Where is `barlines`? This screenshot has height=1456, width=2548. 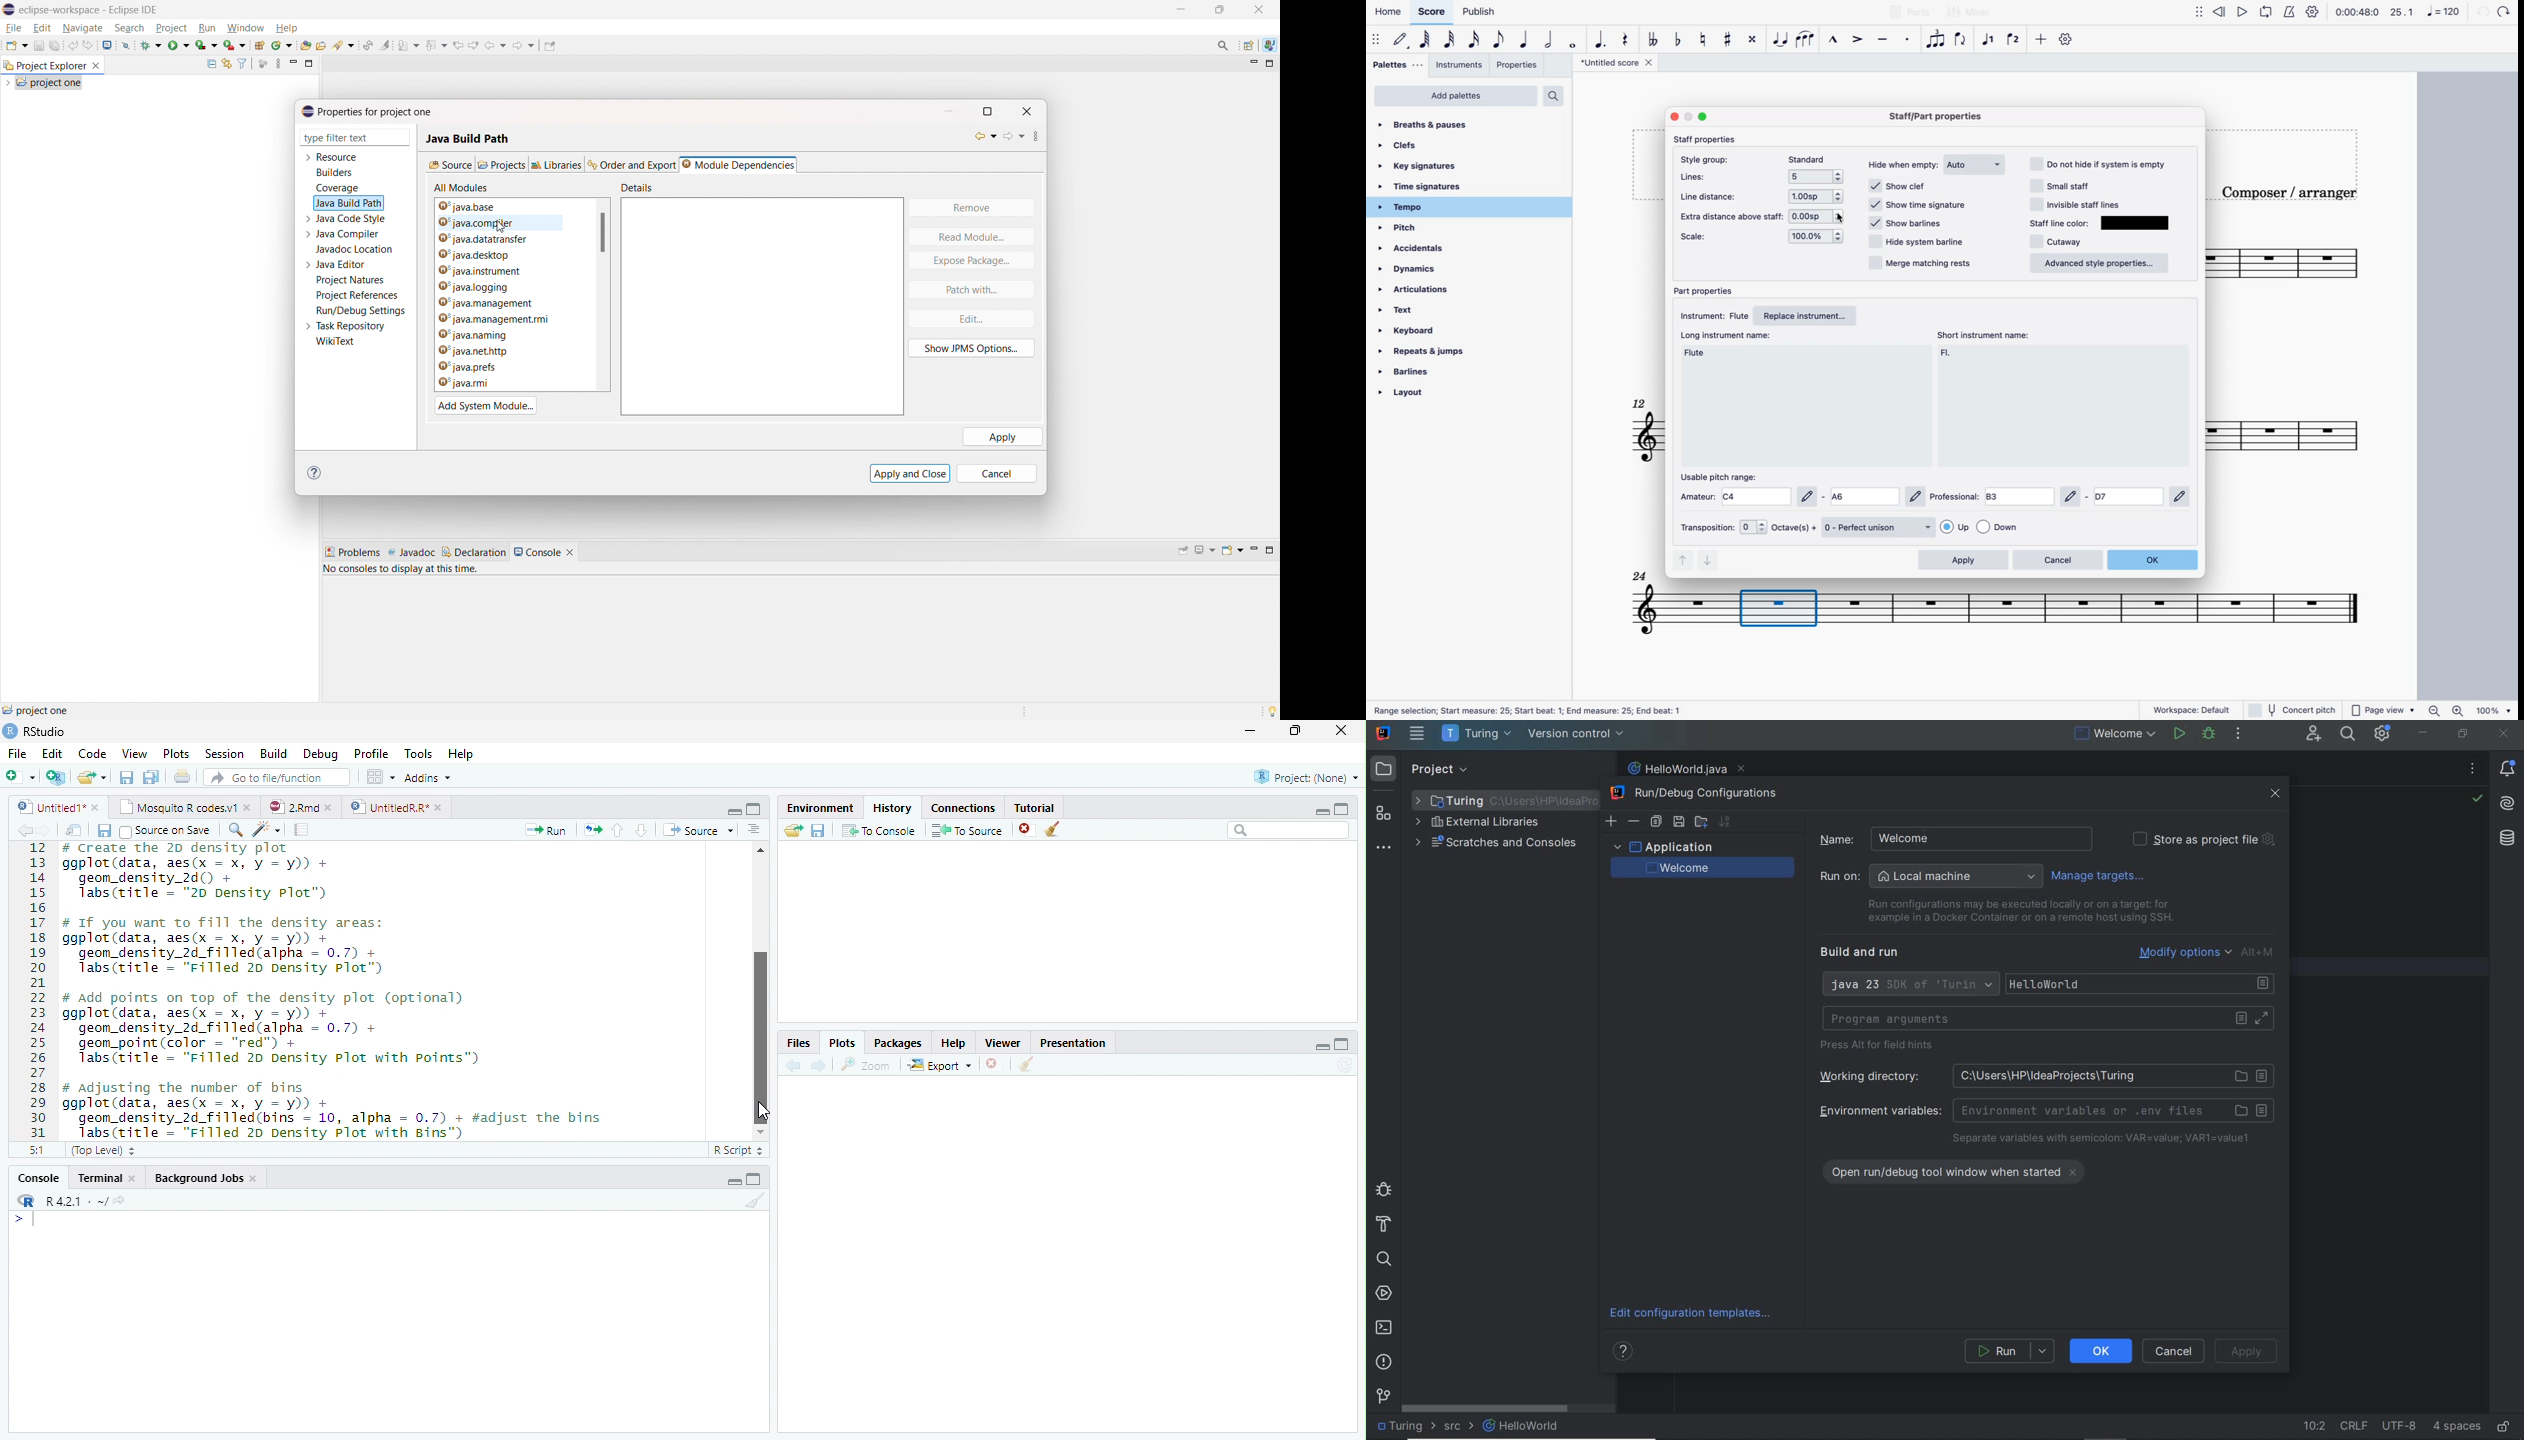 barlines is located at coordinates (1429, 372).